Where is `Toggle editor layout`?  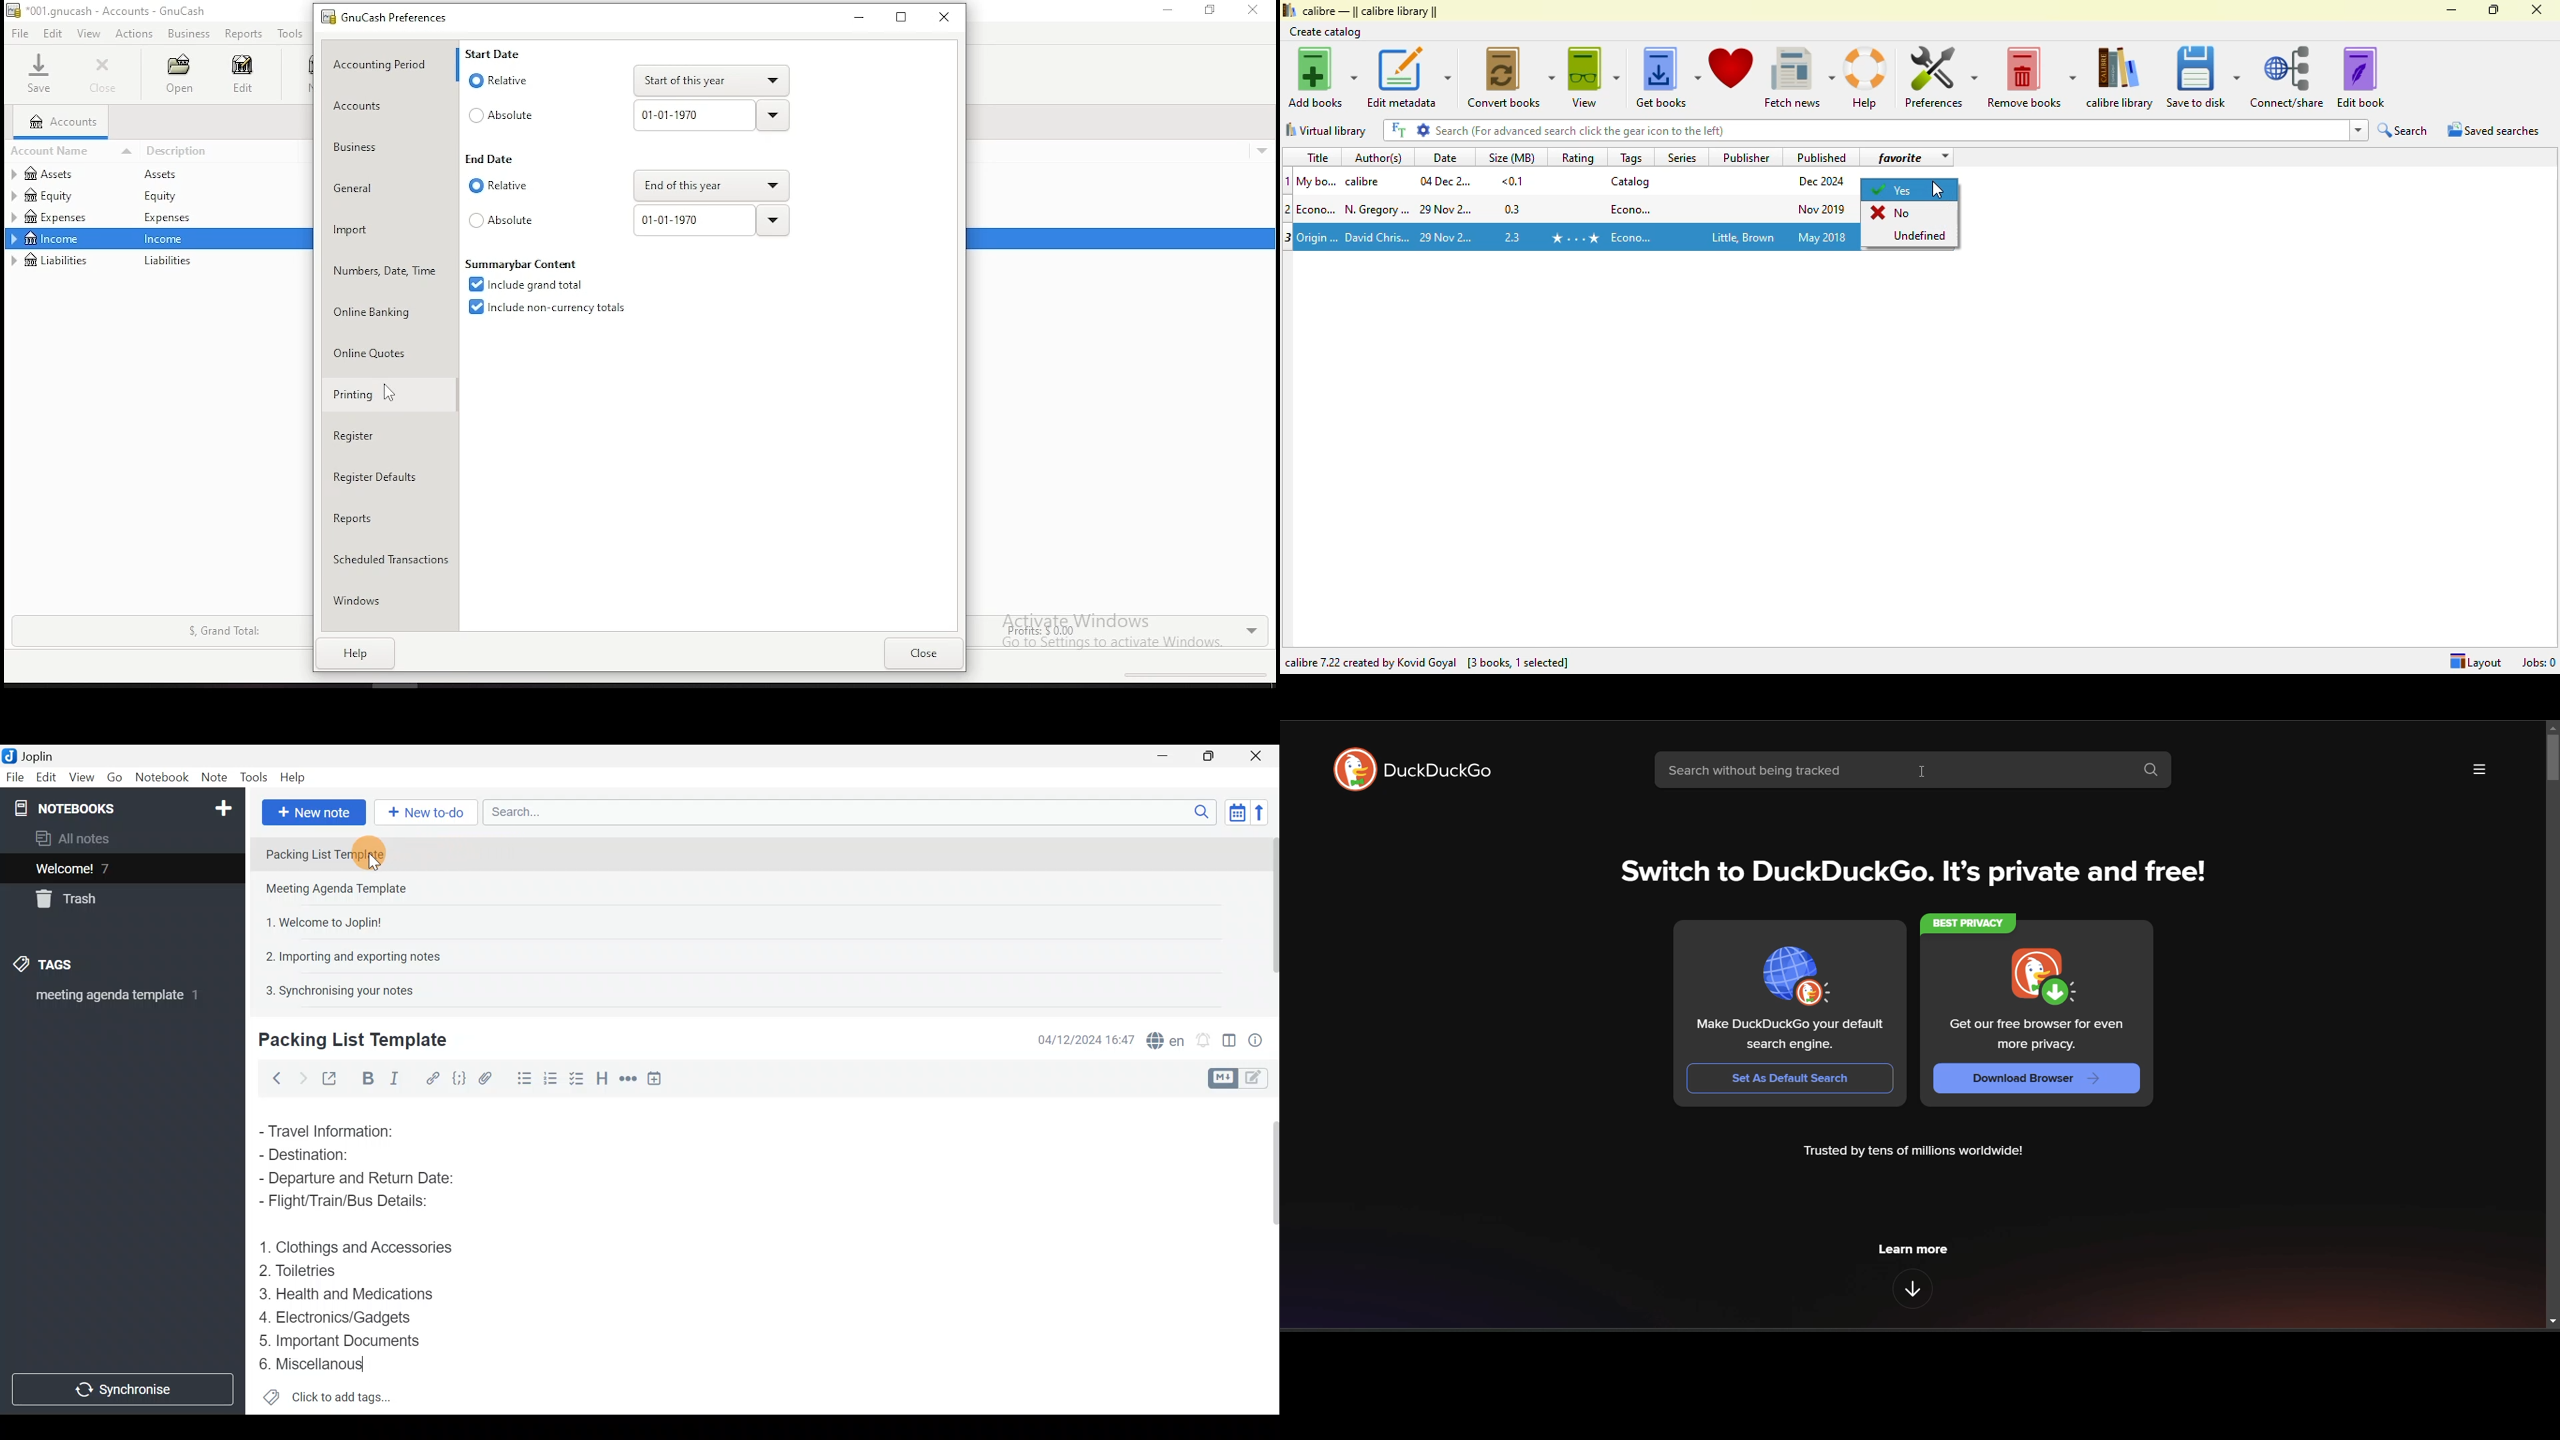
Toggle editor layout is located at coordinates (1229, 1036).